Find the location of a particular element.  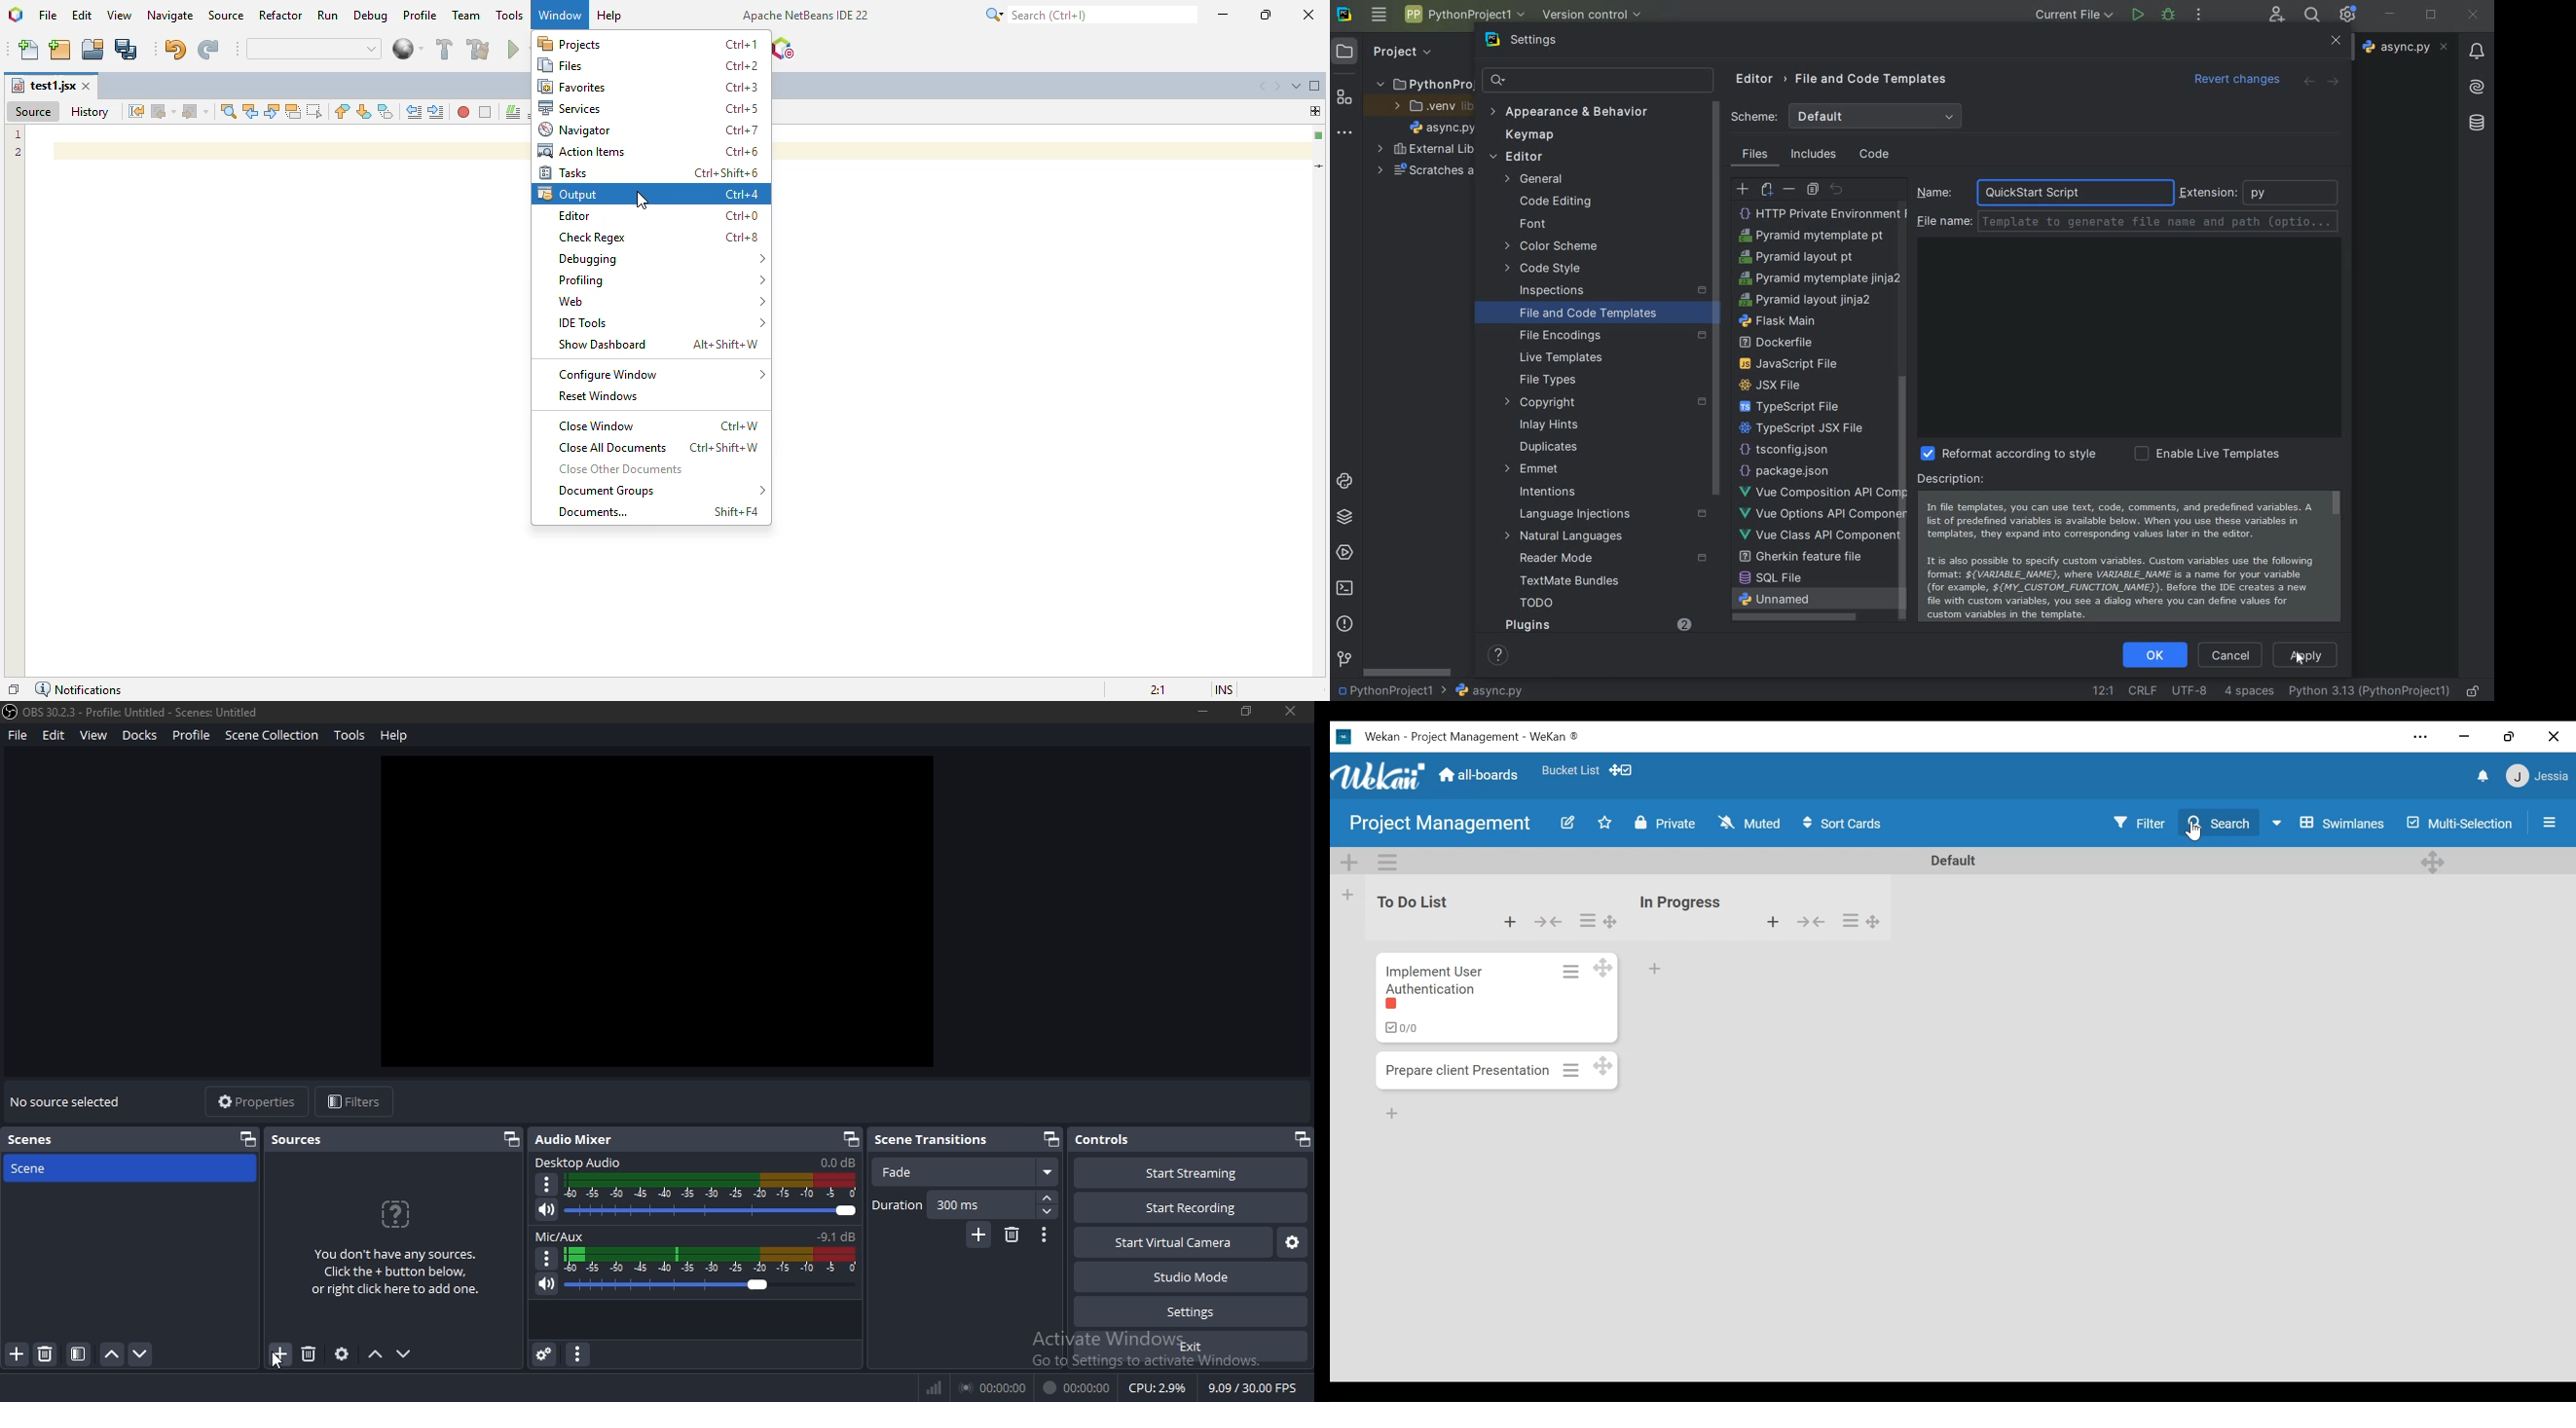

remove scene is located at coordinates (46, 1355).